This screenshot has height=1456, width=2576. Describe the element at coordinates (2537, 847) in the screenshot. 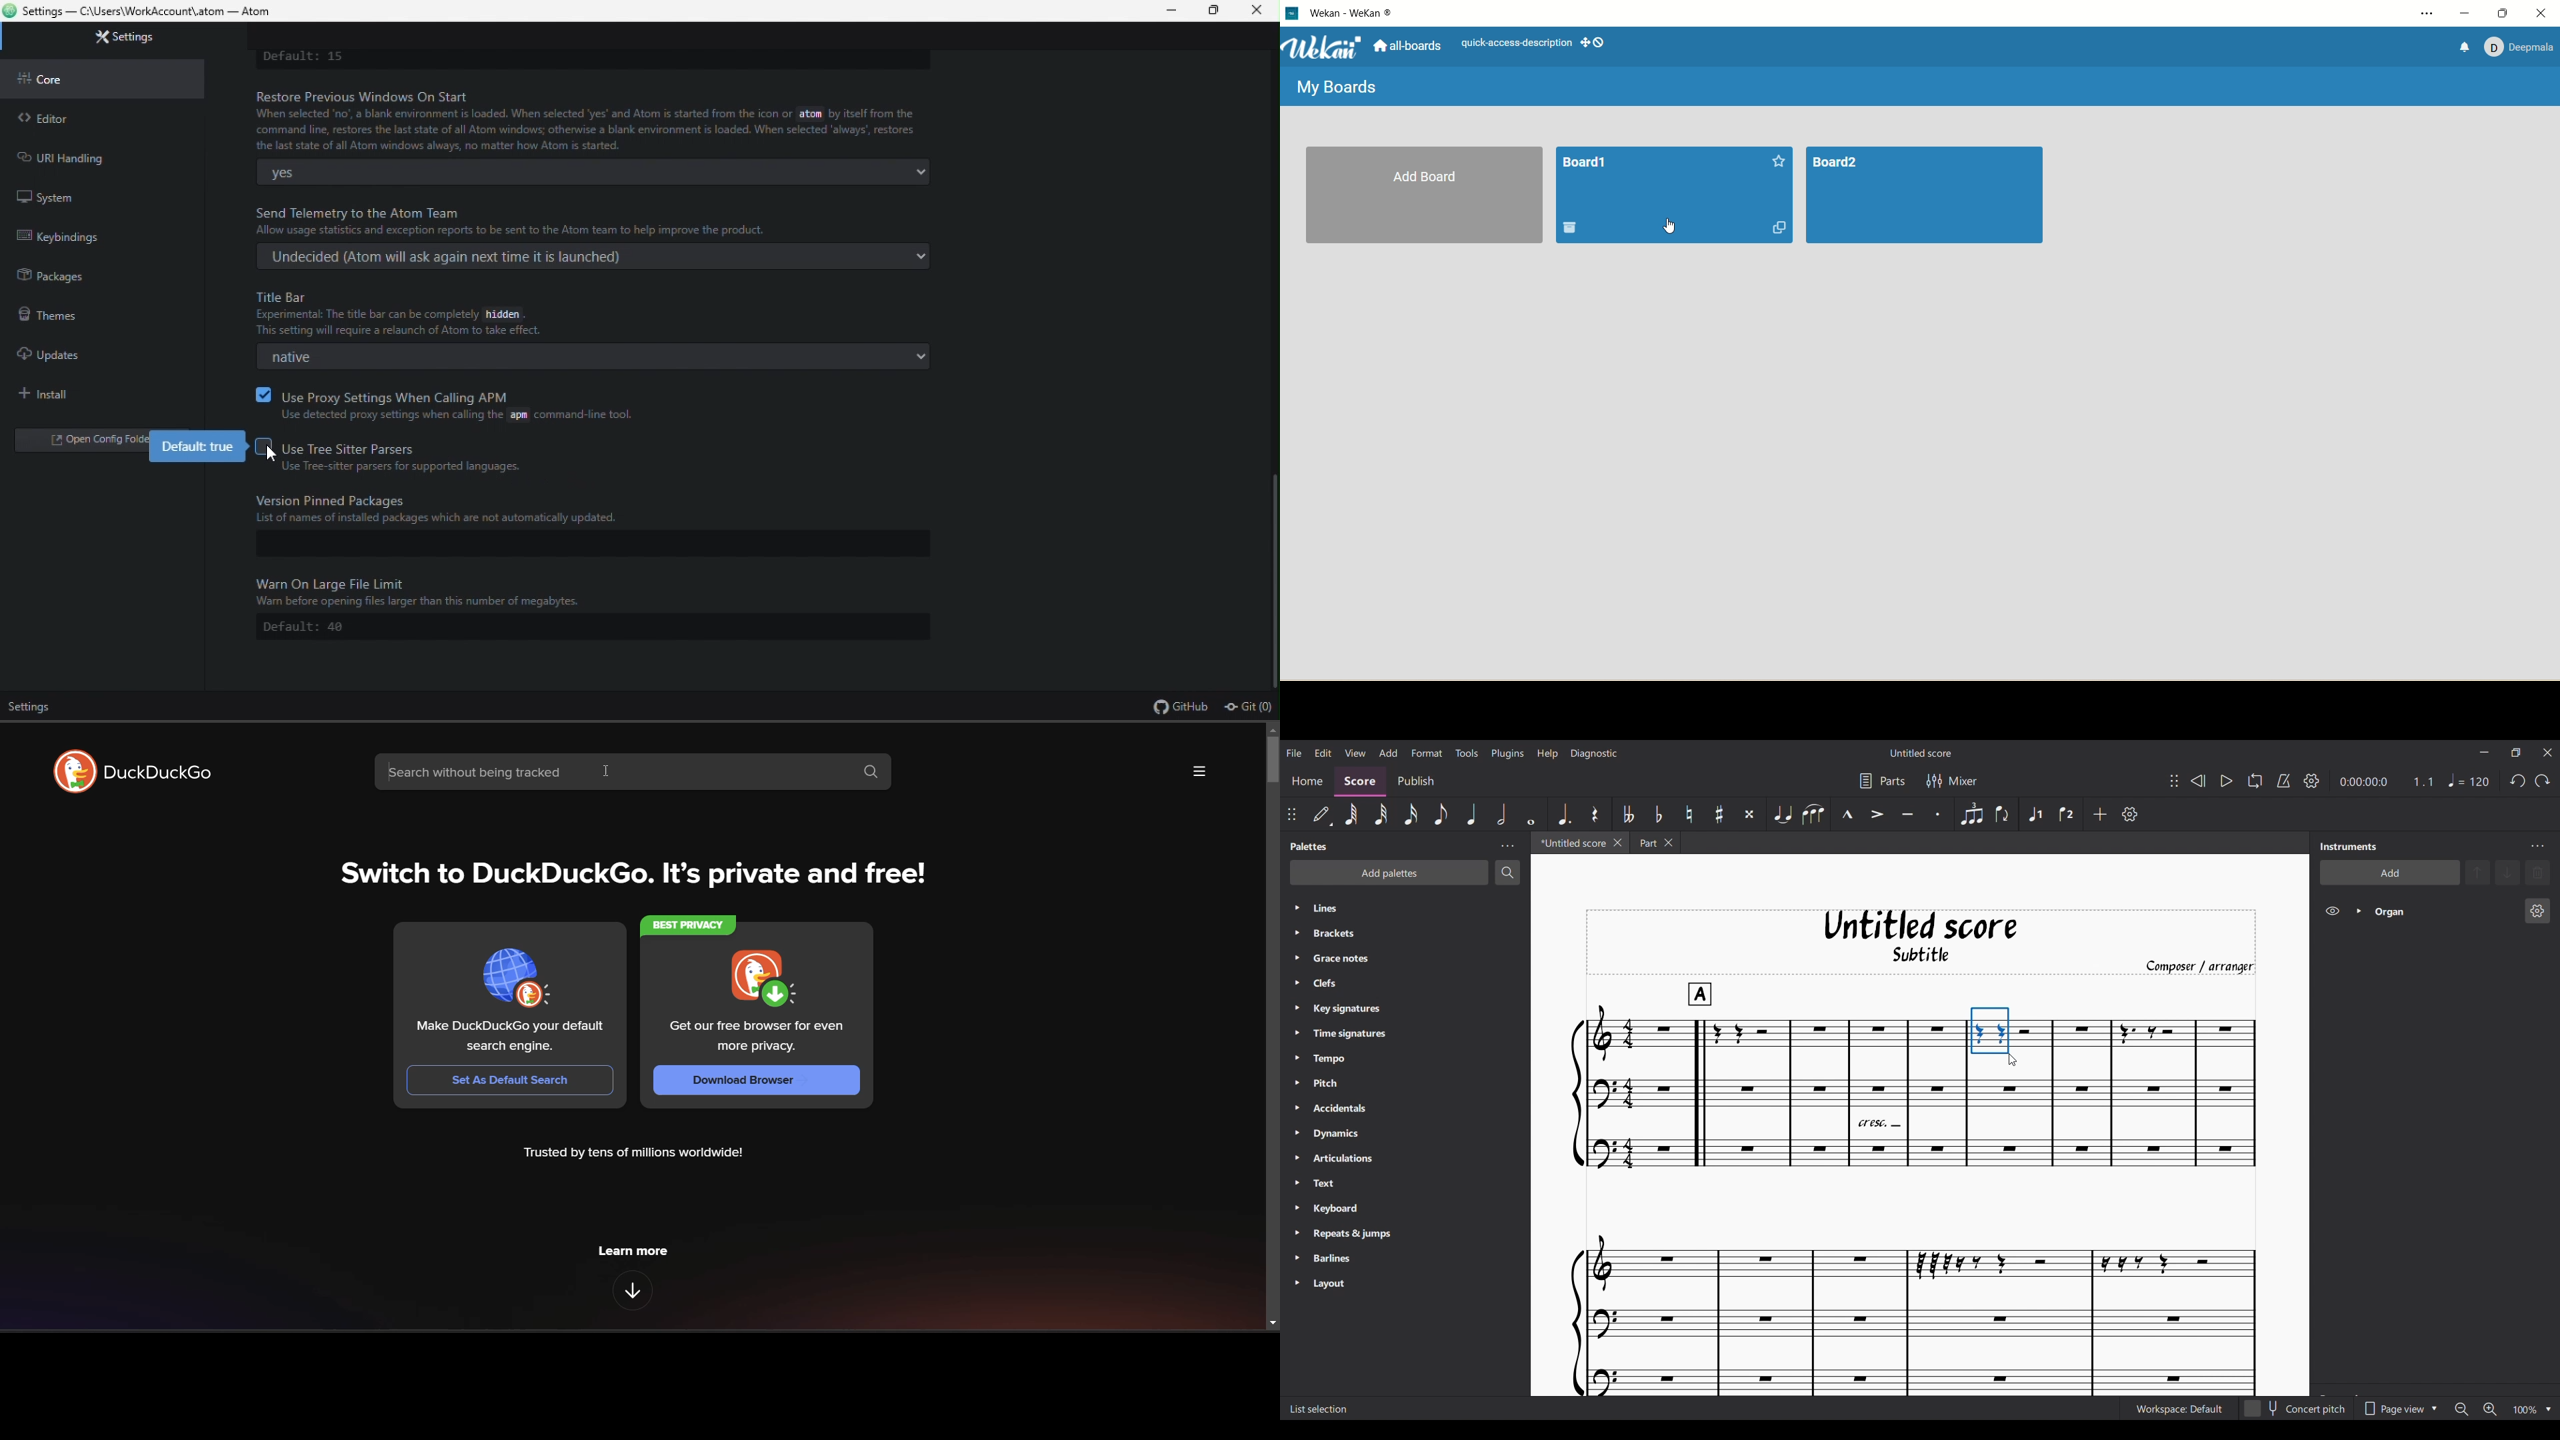

I see `Instrument panel settings` at that location.